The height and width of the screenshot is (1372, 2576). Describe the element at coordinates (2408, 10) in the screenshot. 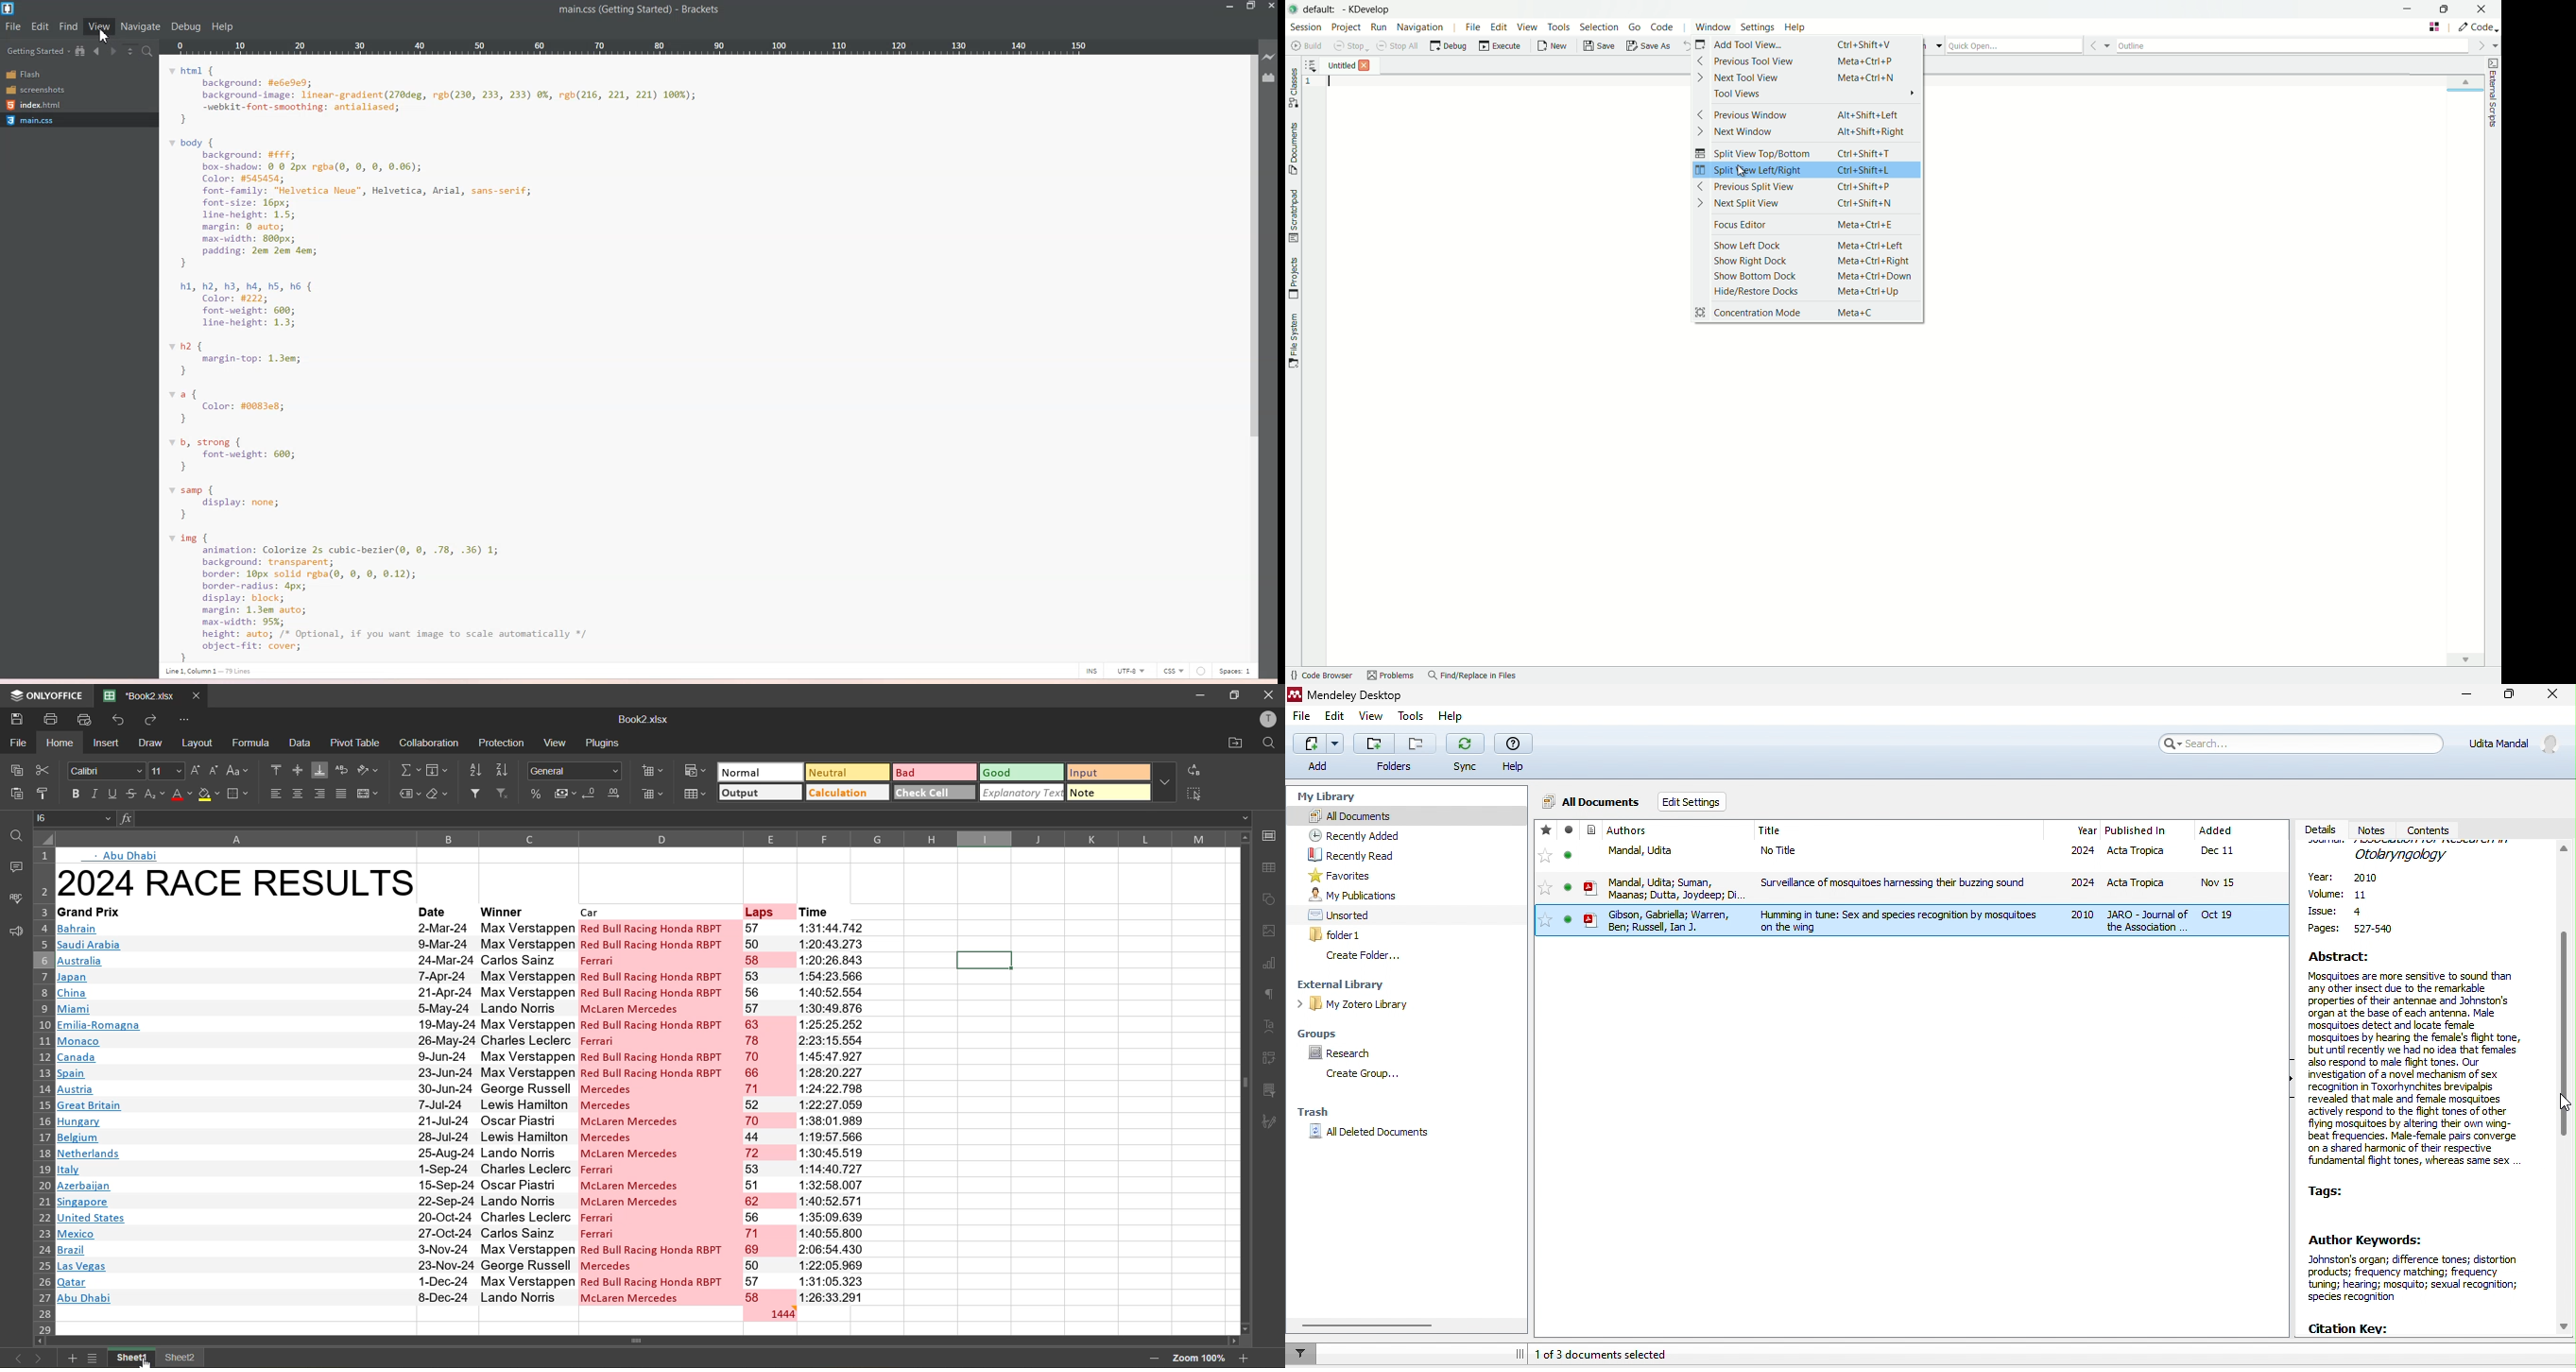

I see `minimize` at that location.